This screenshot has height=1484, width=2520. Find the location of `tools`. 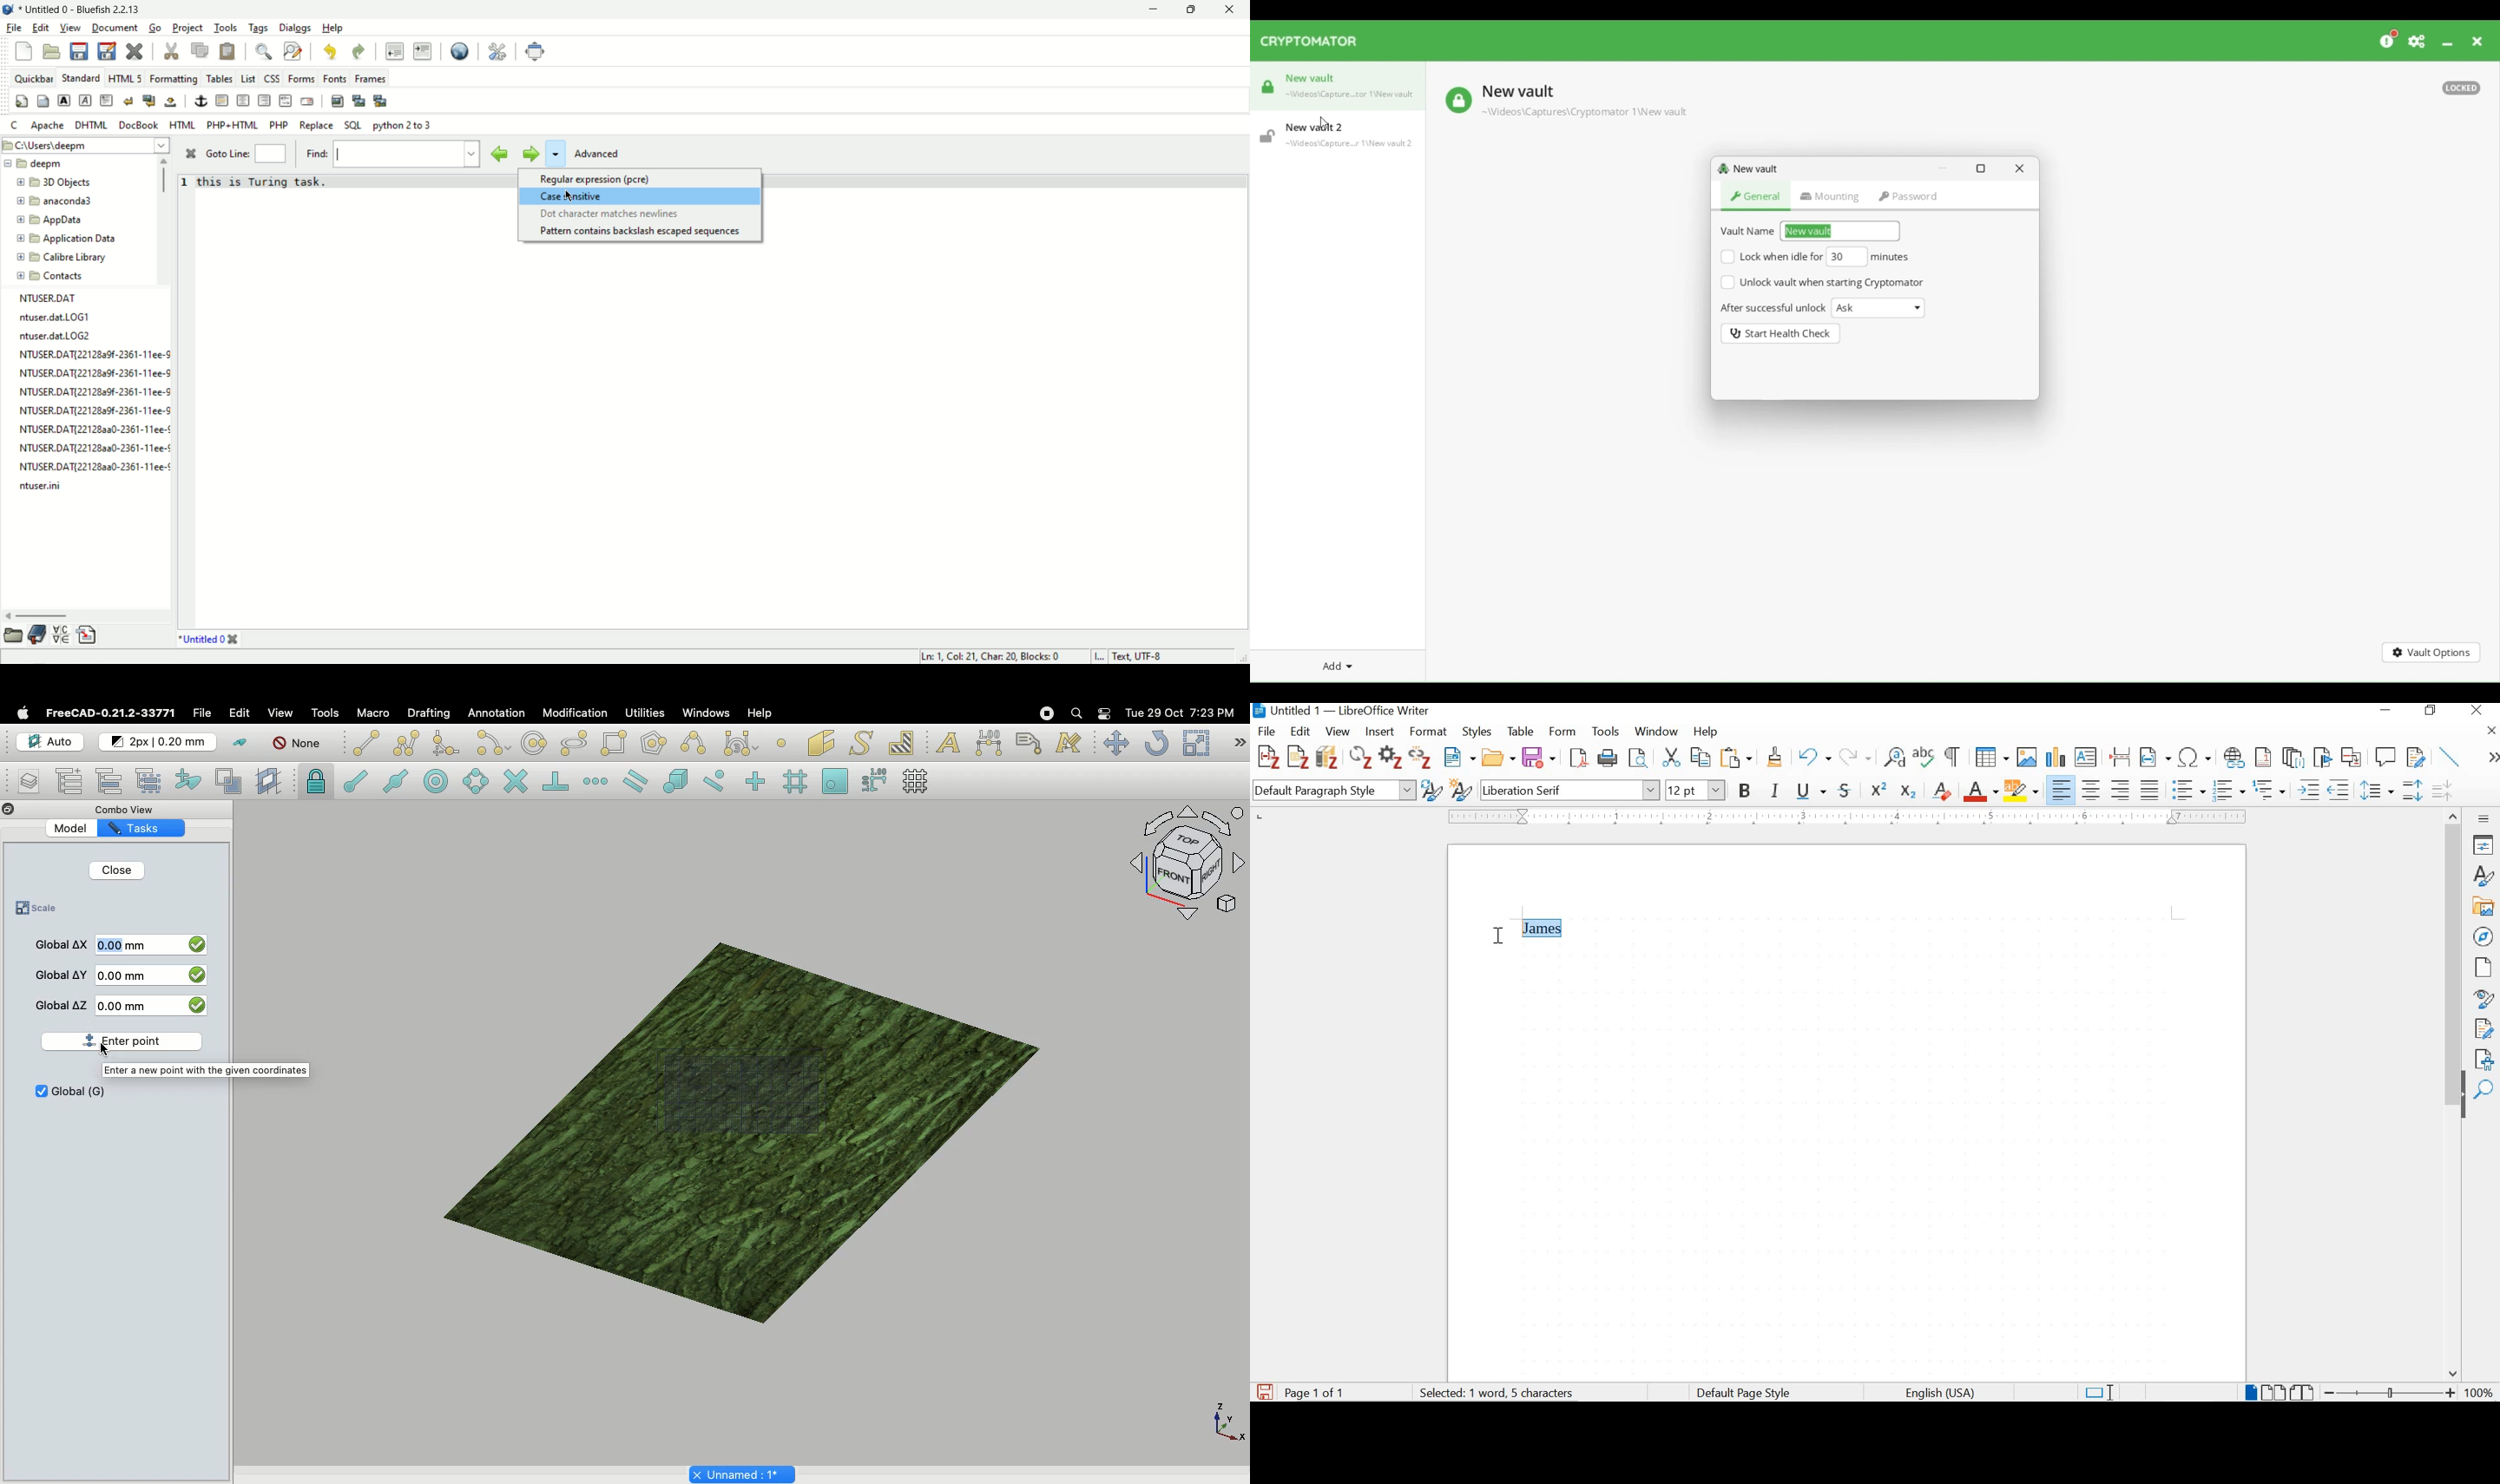

tools is located at coordinates (1606, 732).